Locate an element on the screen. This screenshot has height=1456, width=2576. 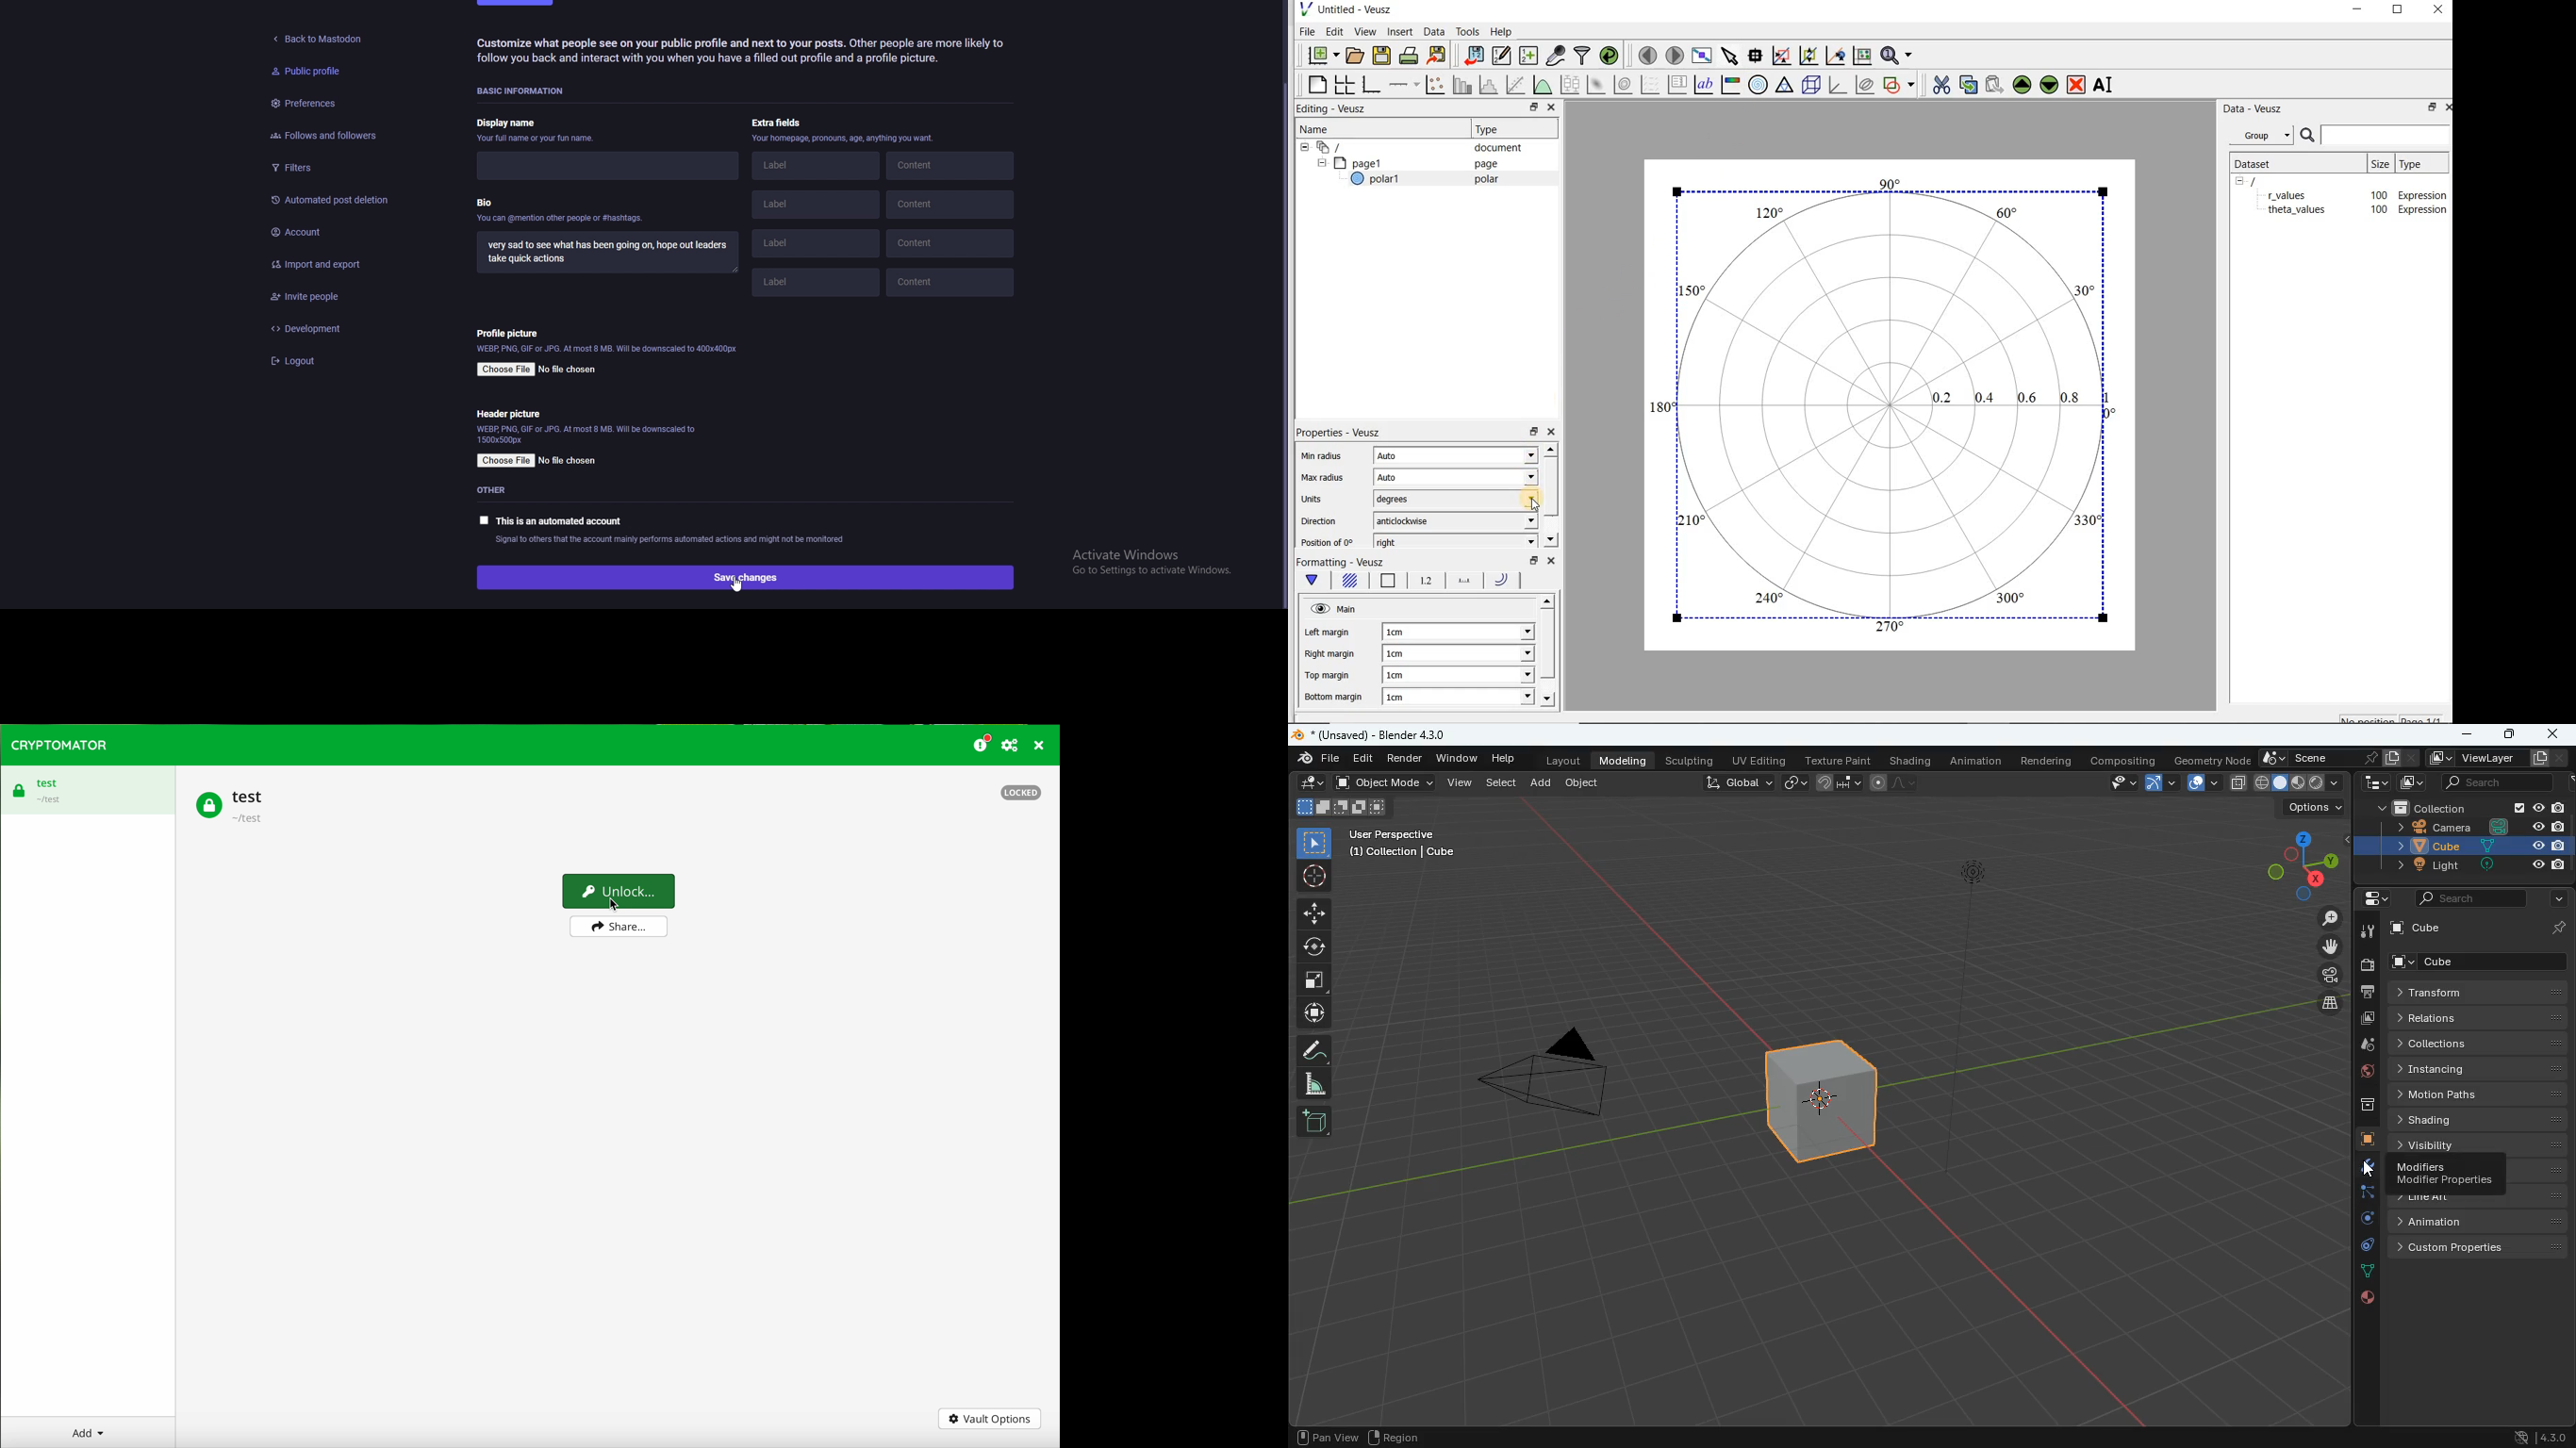
Formatting - Veusz is located at coordinates (1345, 560).